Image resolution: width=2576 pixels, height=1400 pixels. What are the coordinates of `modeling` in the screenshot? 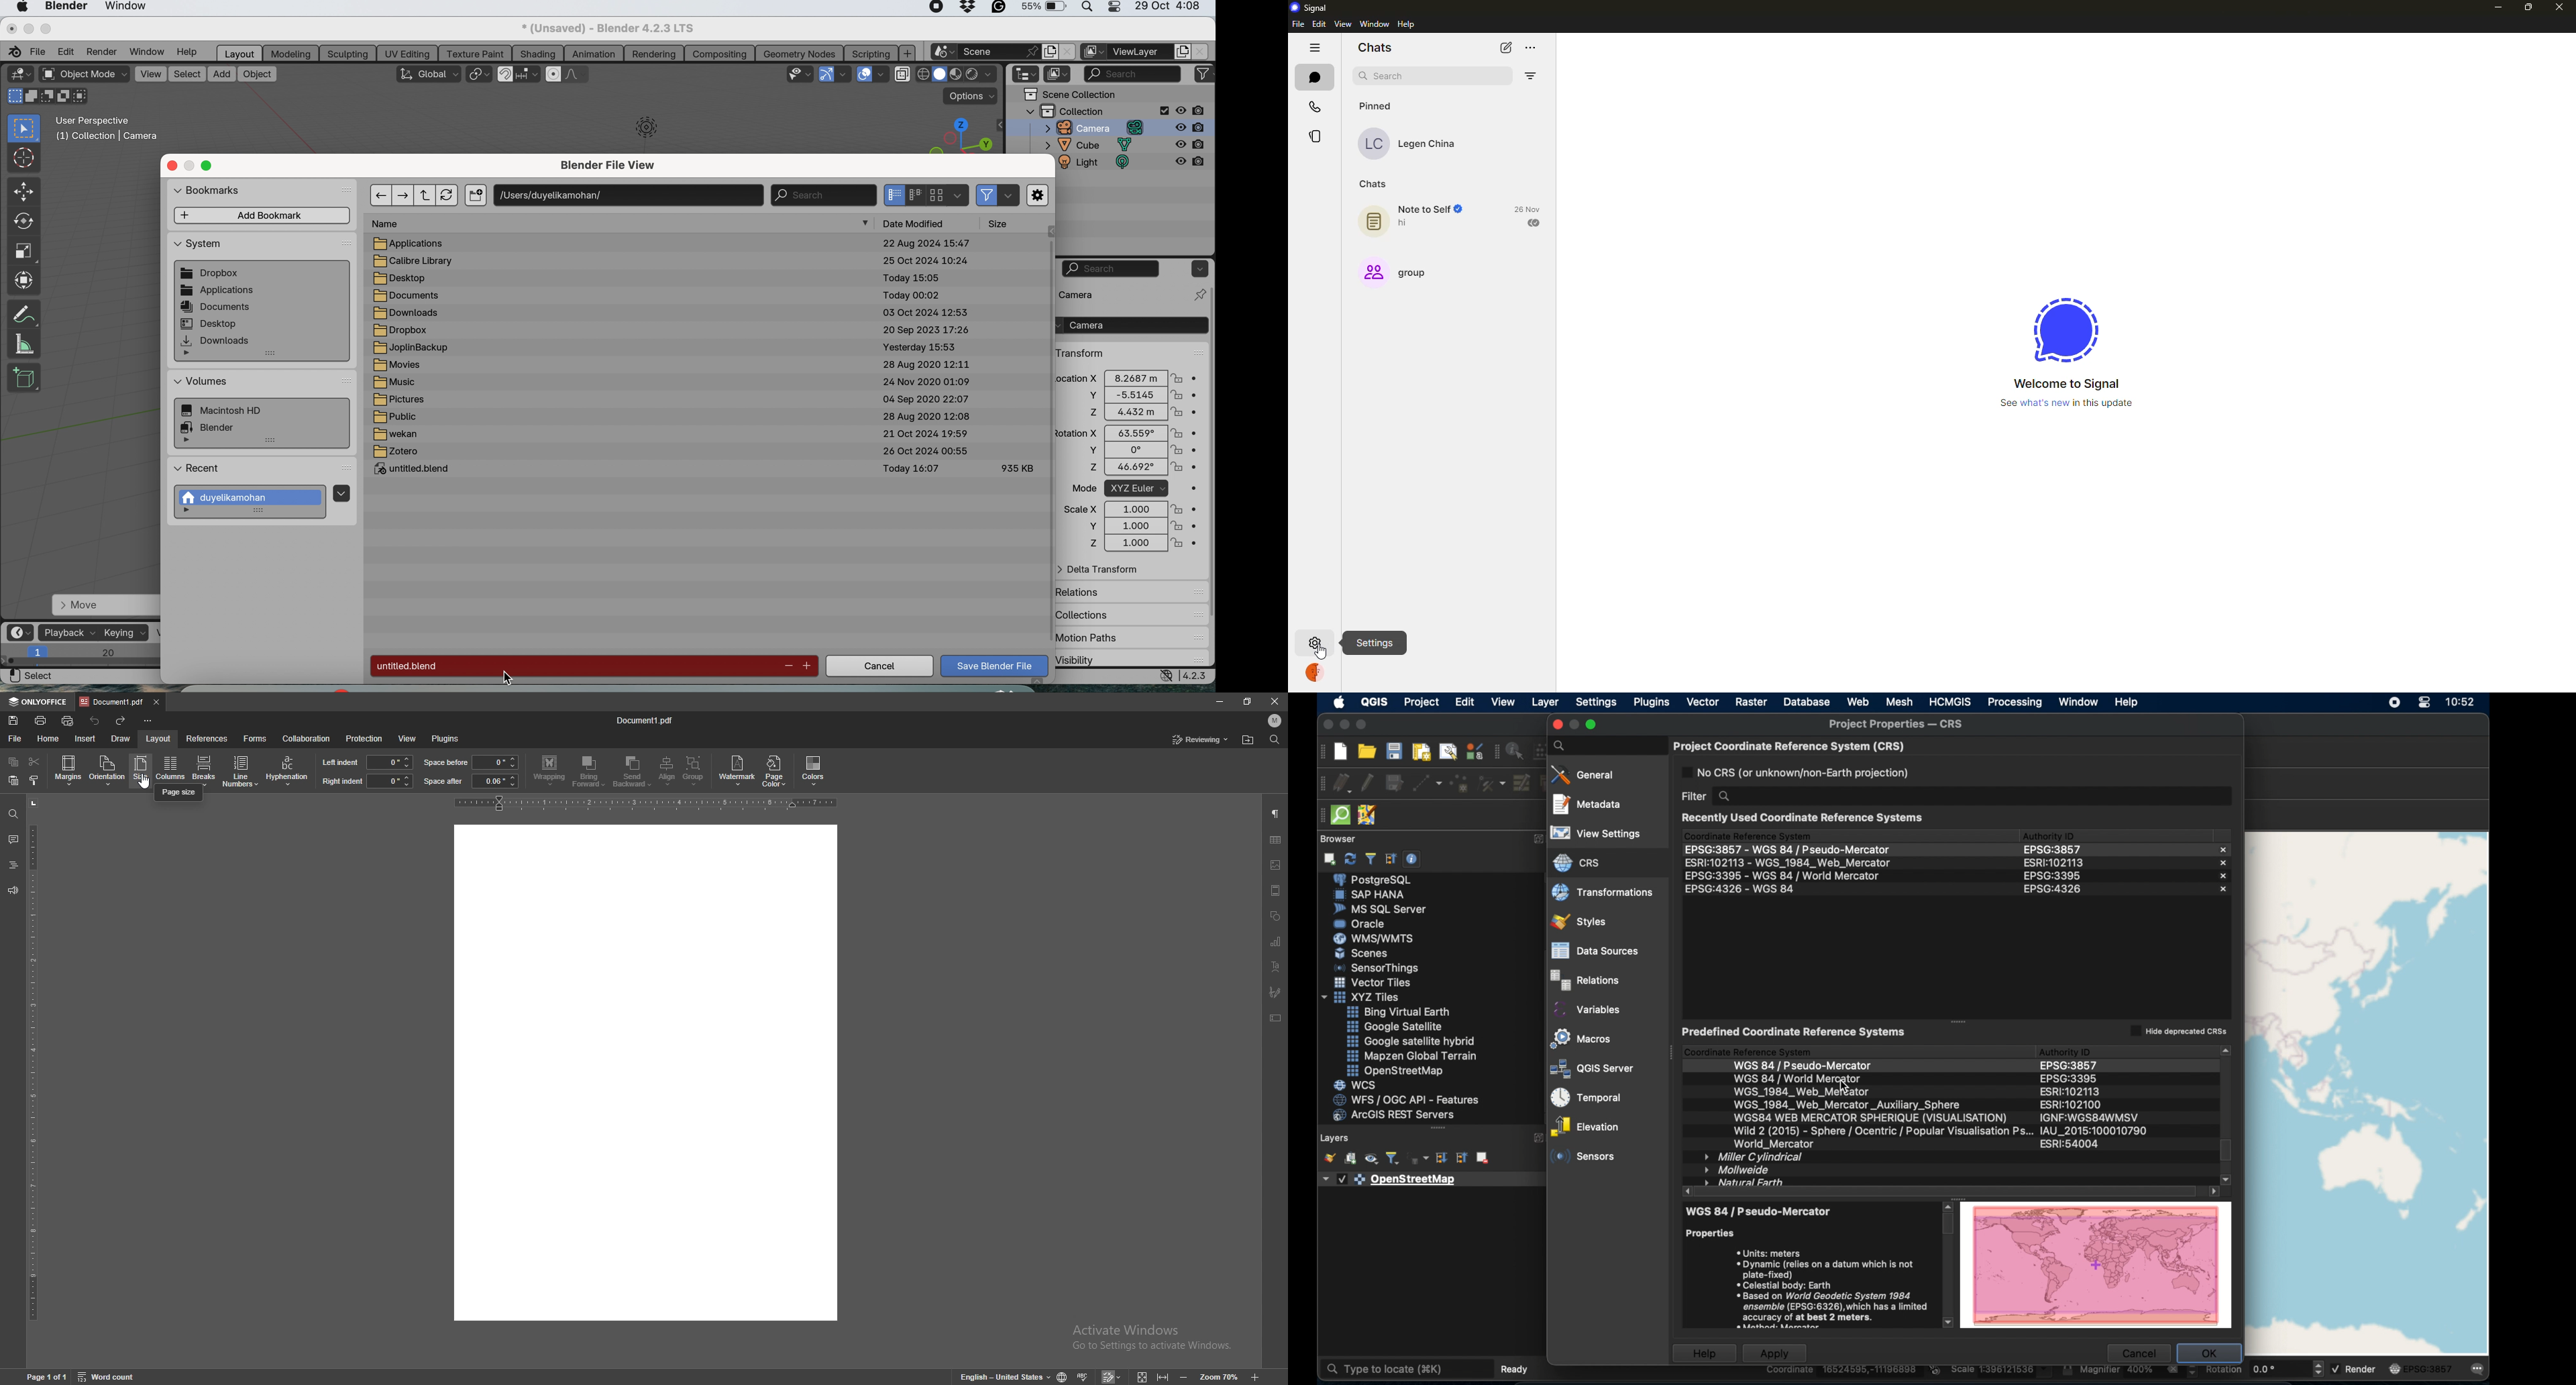 It's located at (292, 54).